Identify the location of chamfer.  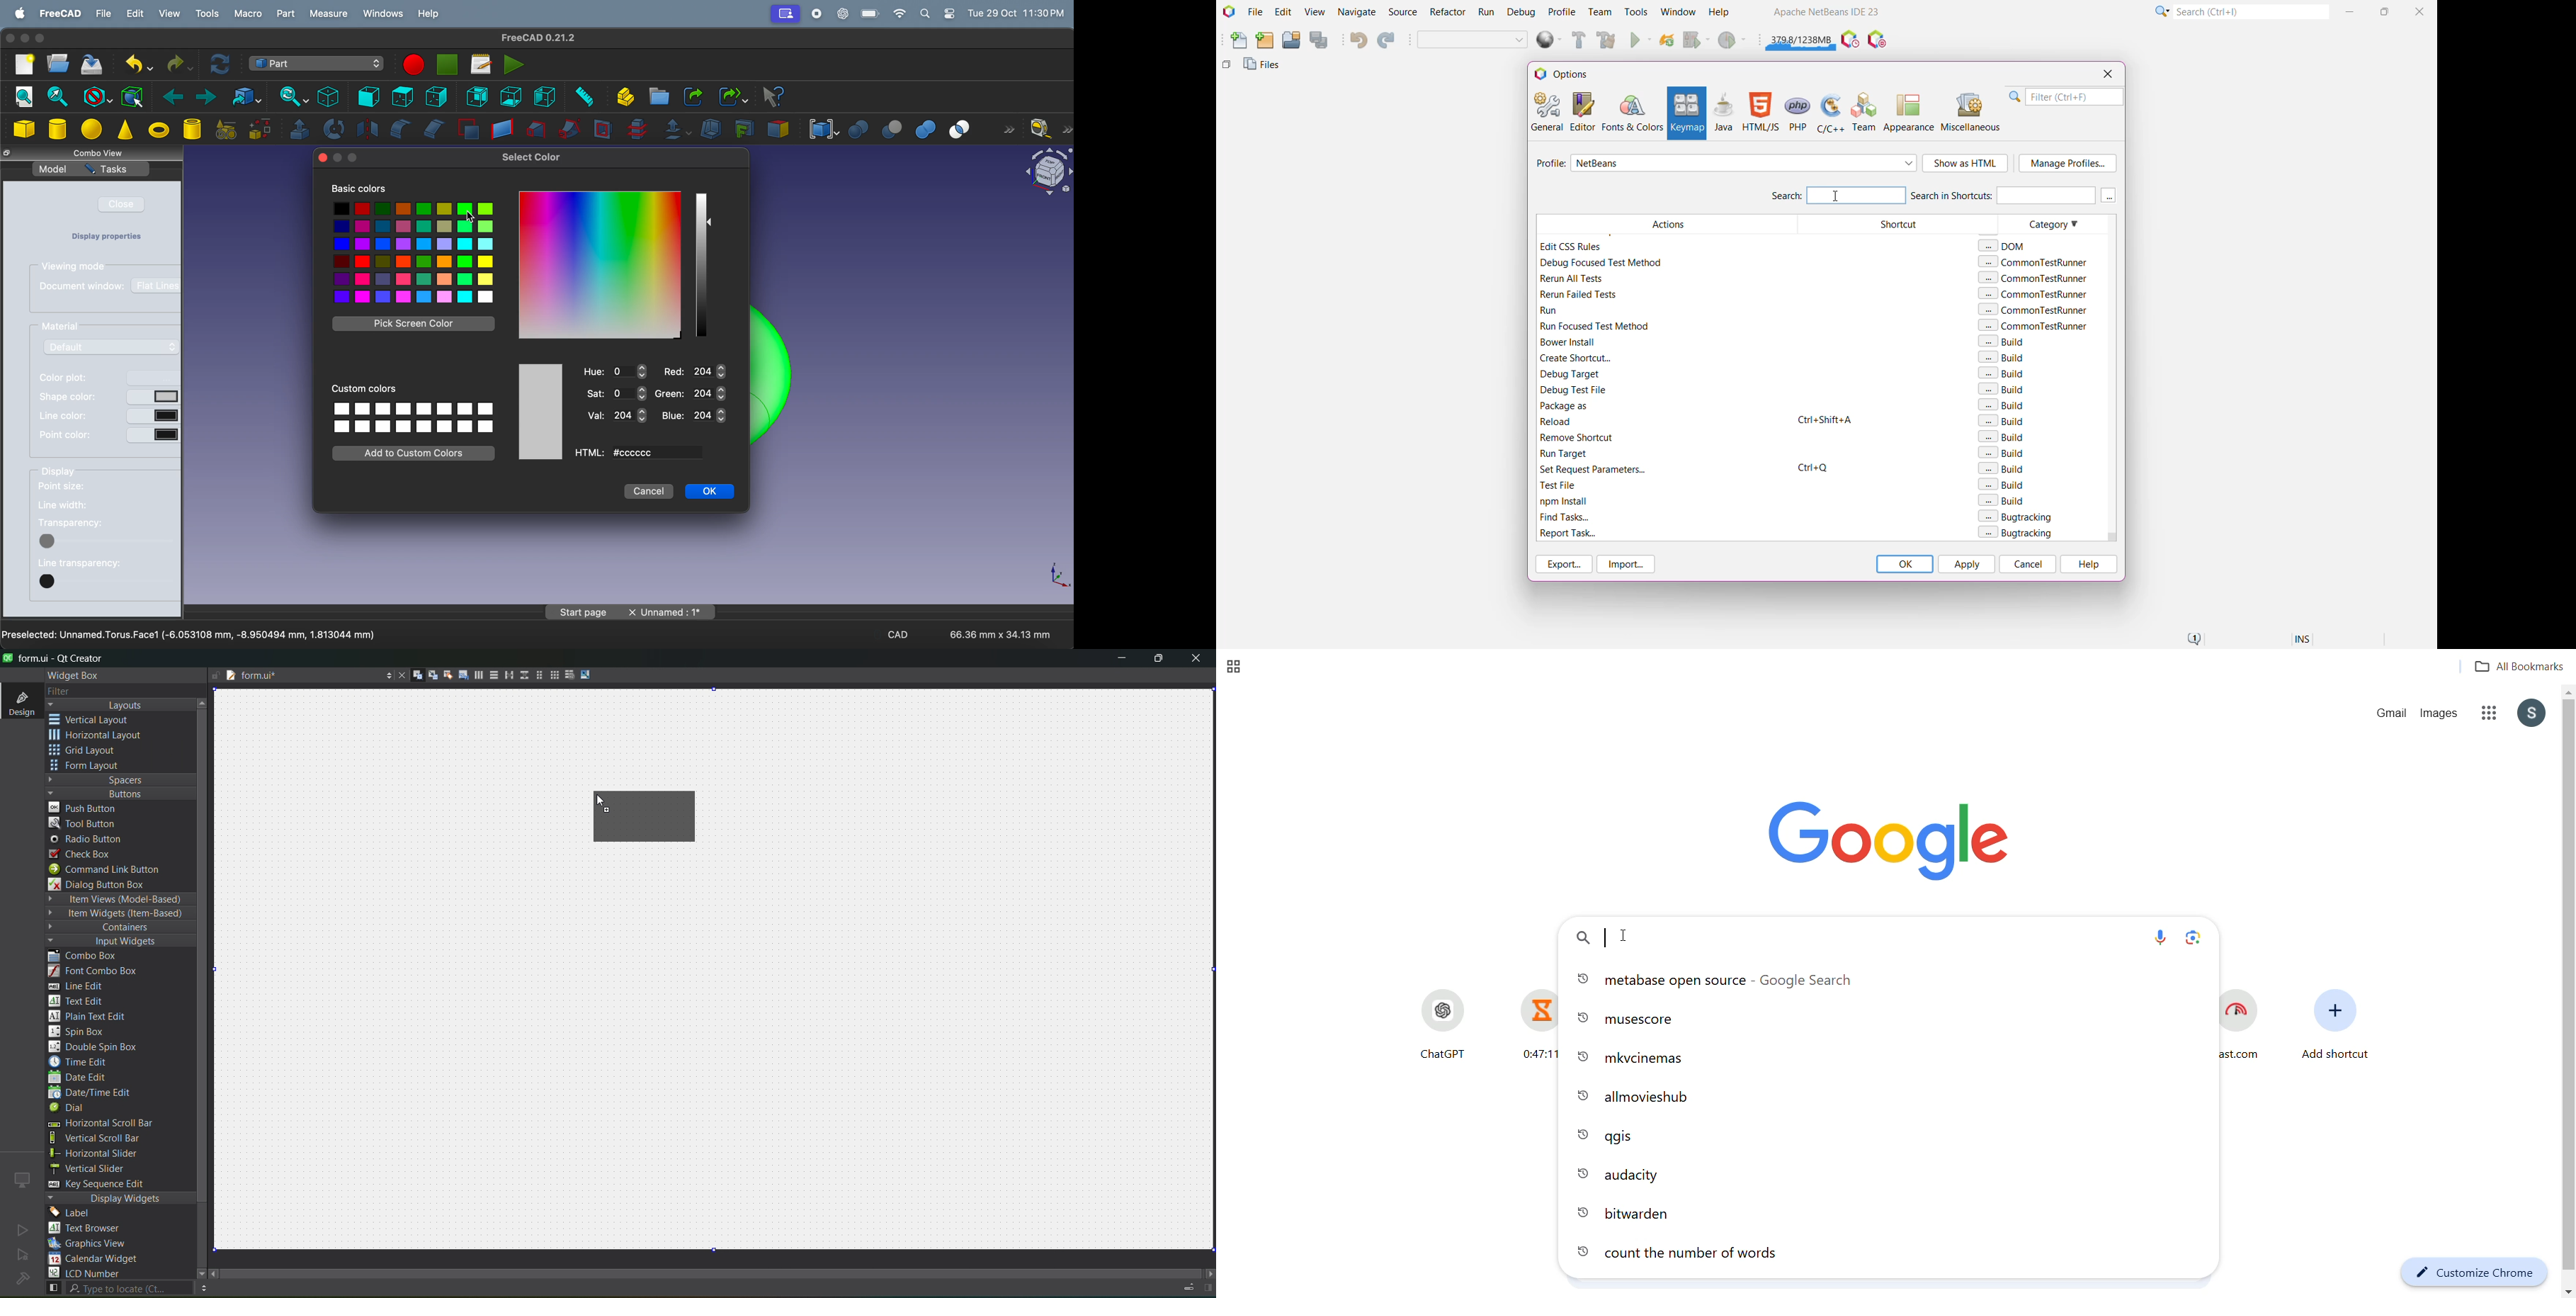
(435, 129).